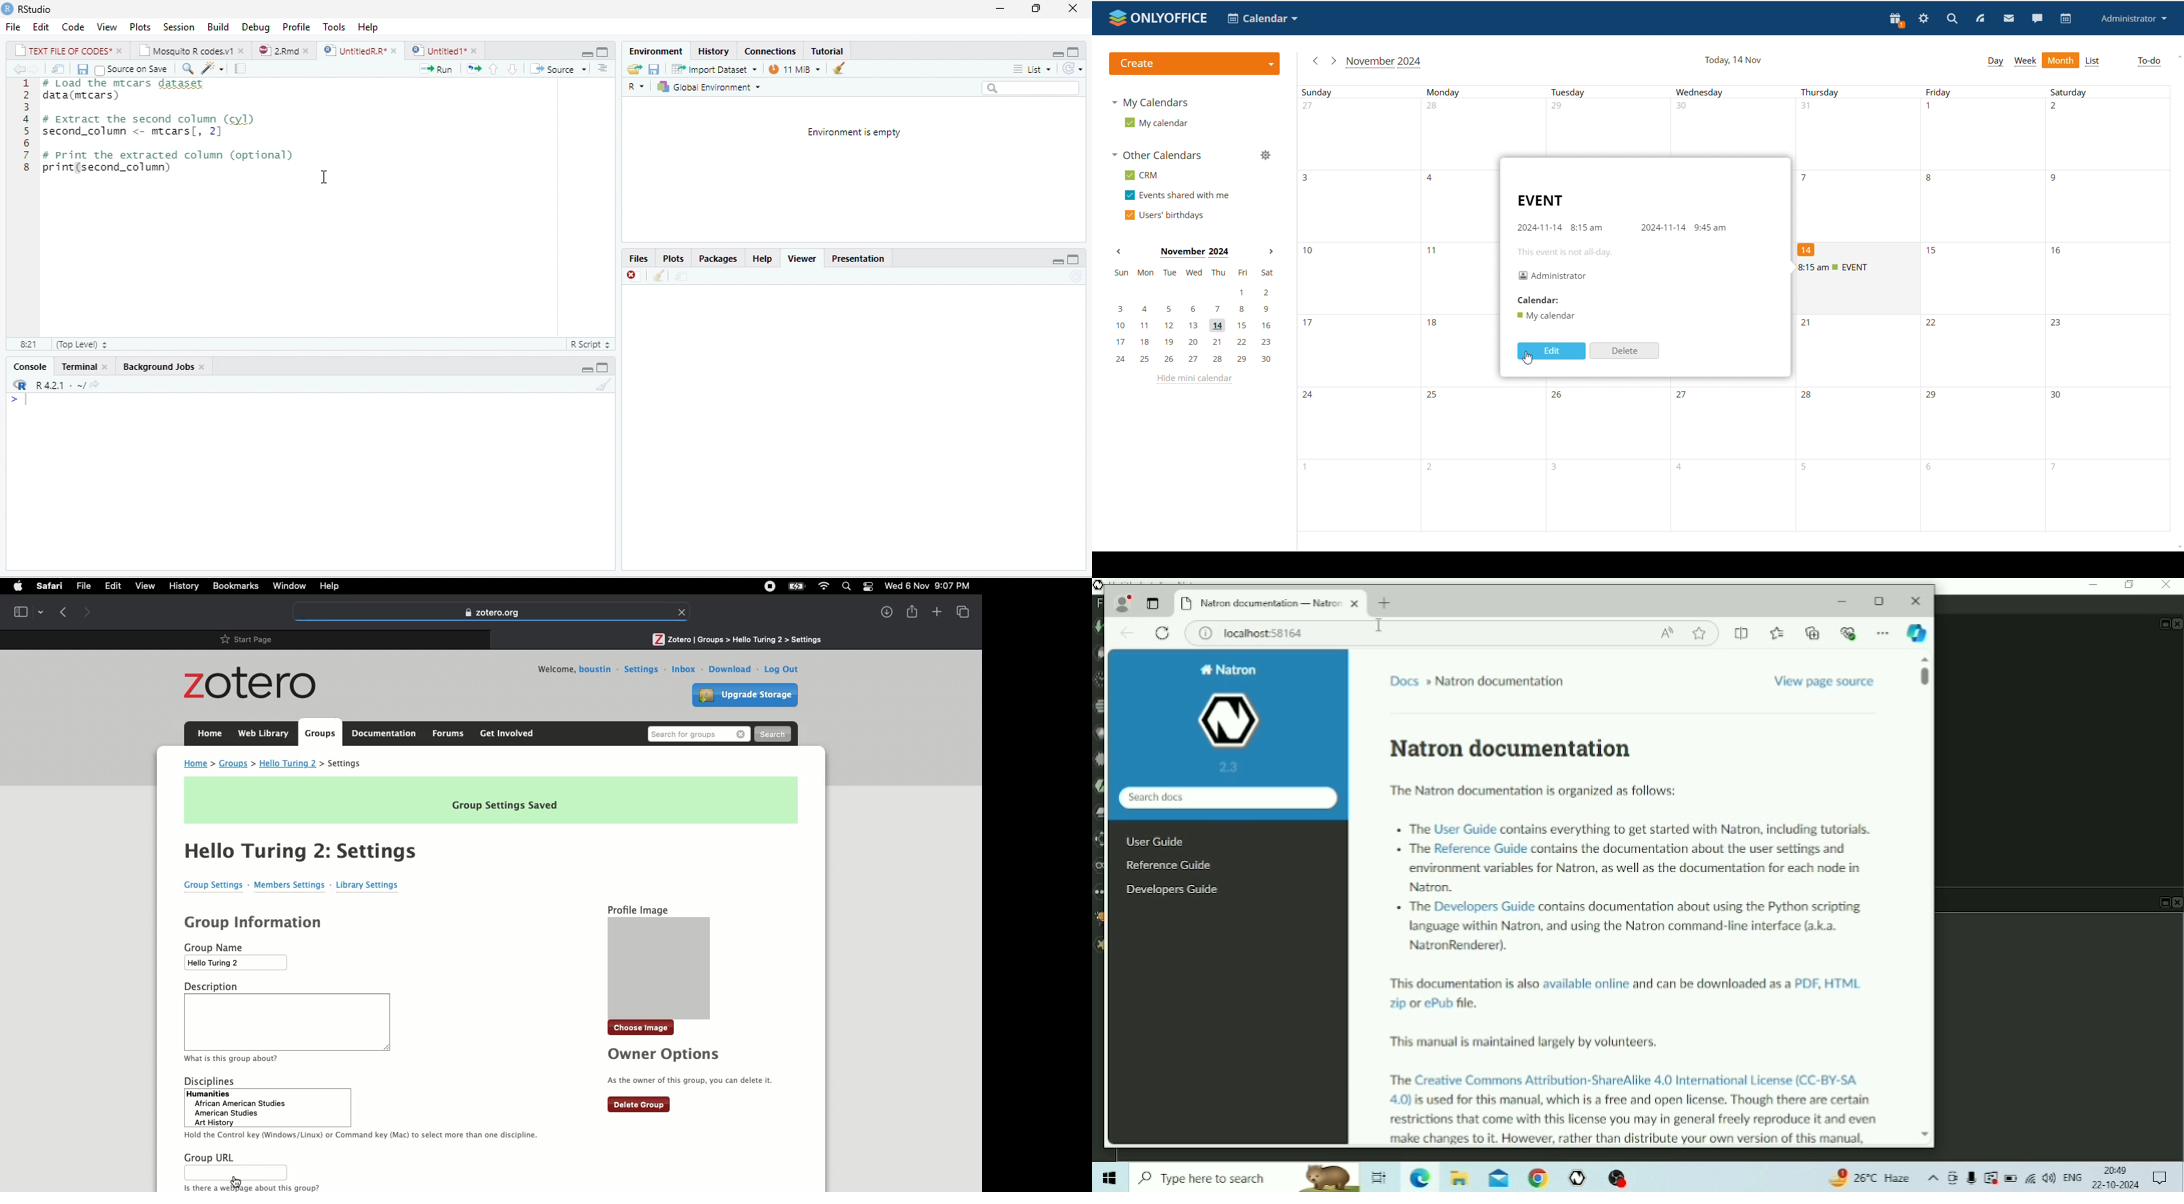 The width and height of the screenshot is (2184, 1204). I want to click on Upgrade storage, so click(748, 697).